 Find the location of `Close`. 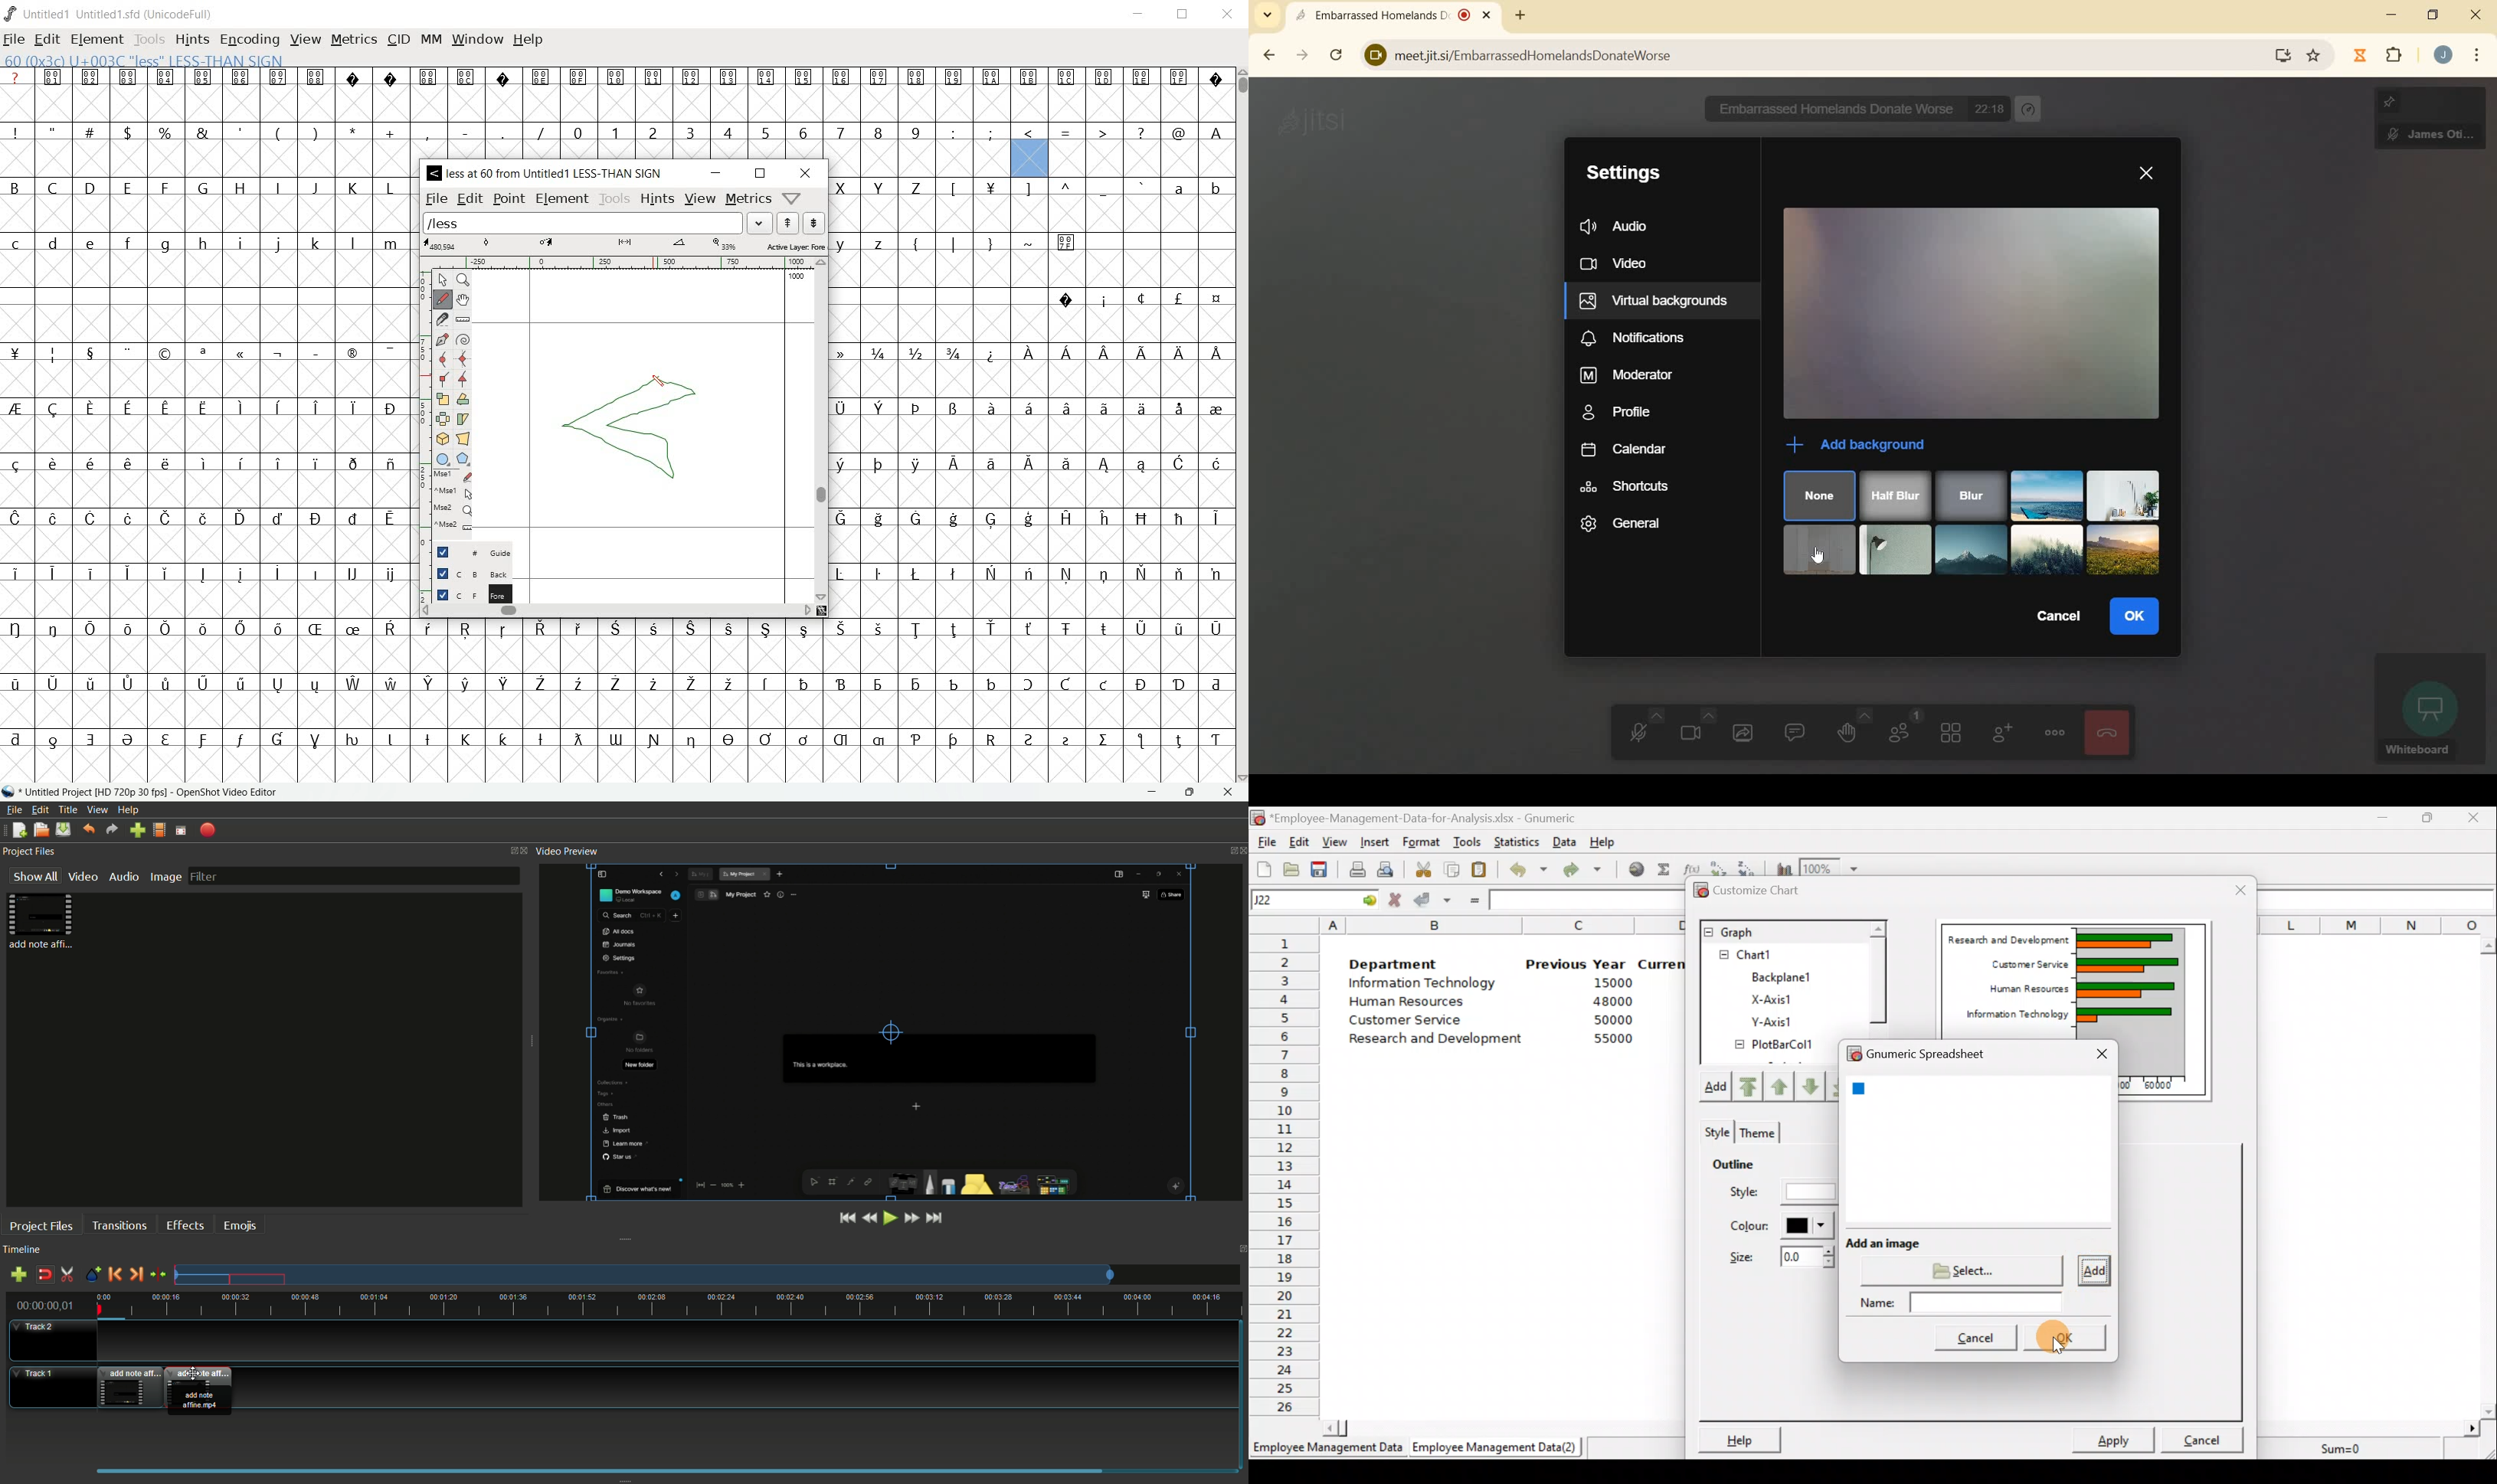

Close is located at coordinates (2232, 889).